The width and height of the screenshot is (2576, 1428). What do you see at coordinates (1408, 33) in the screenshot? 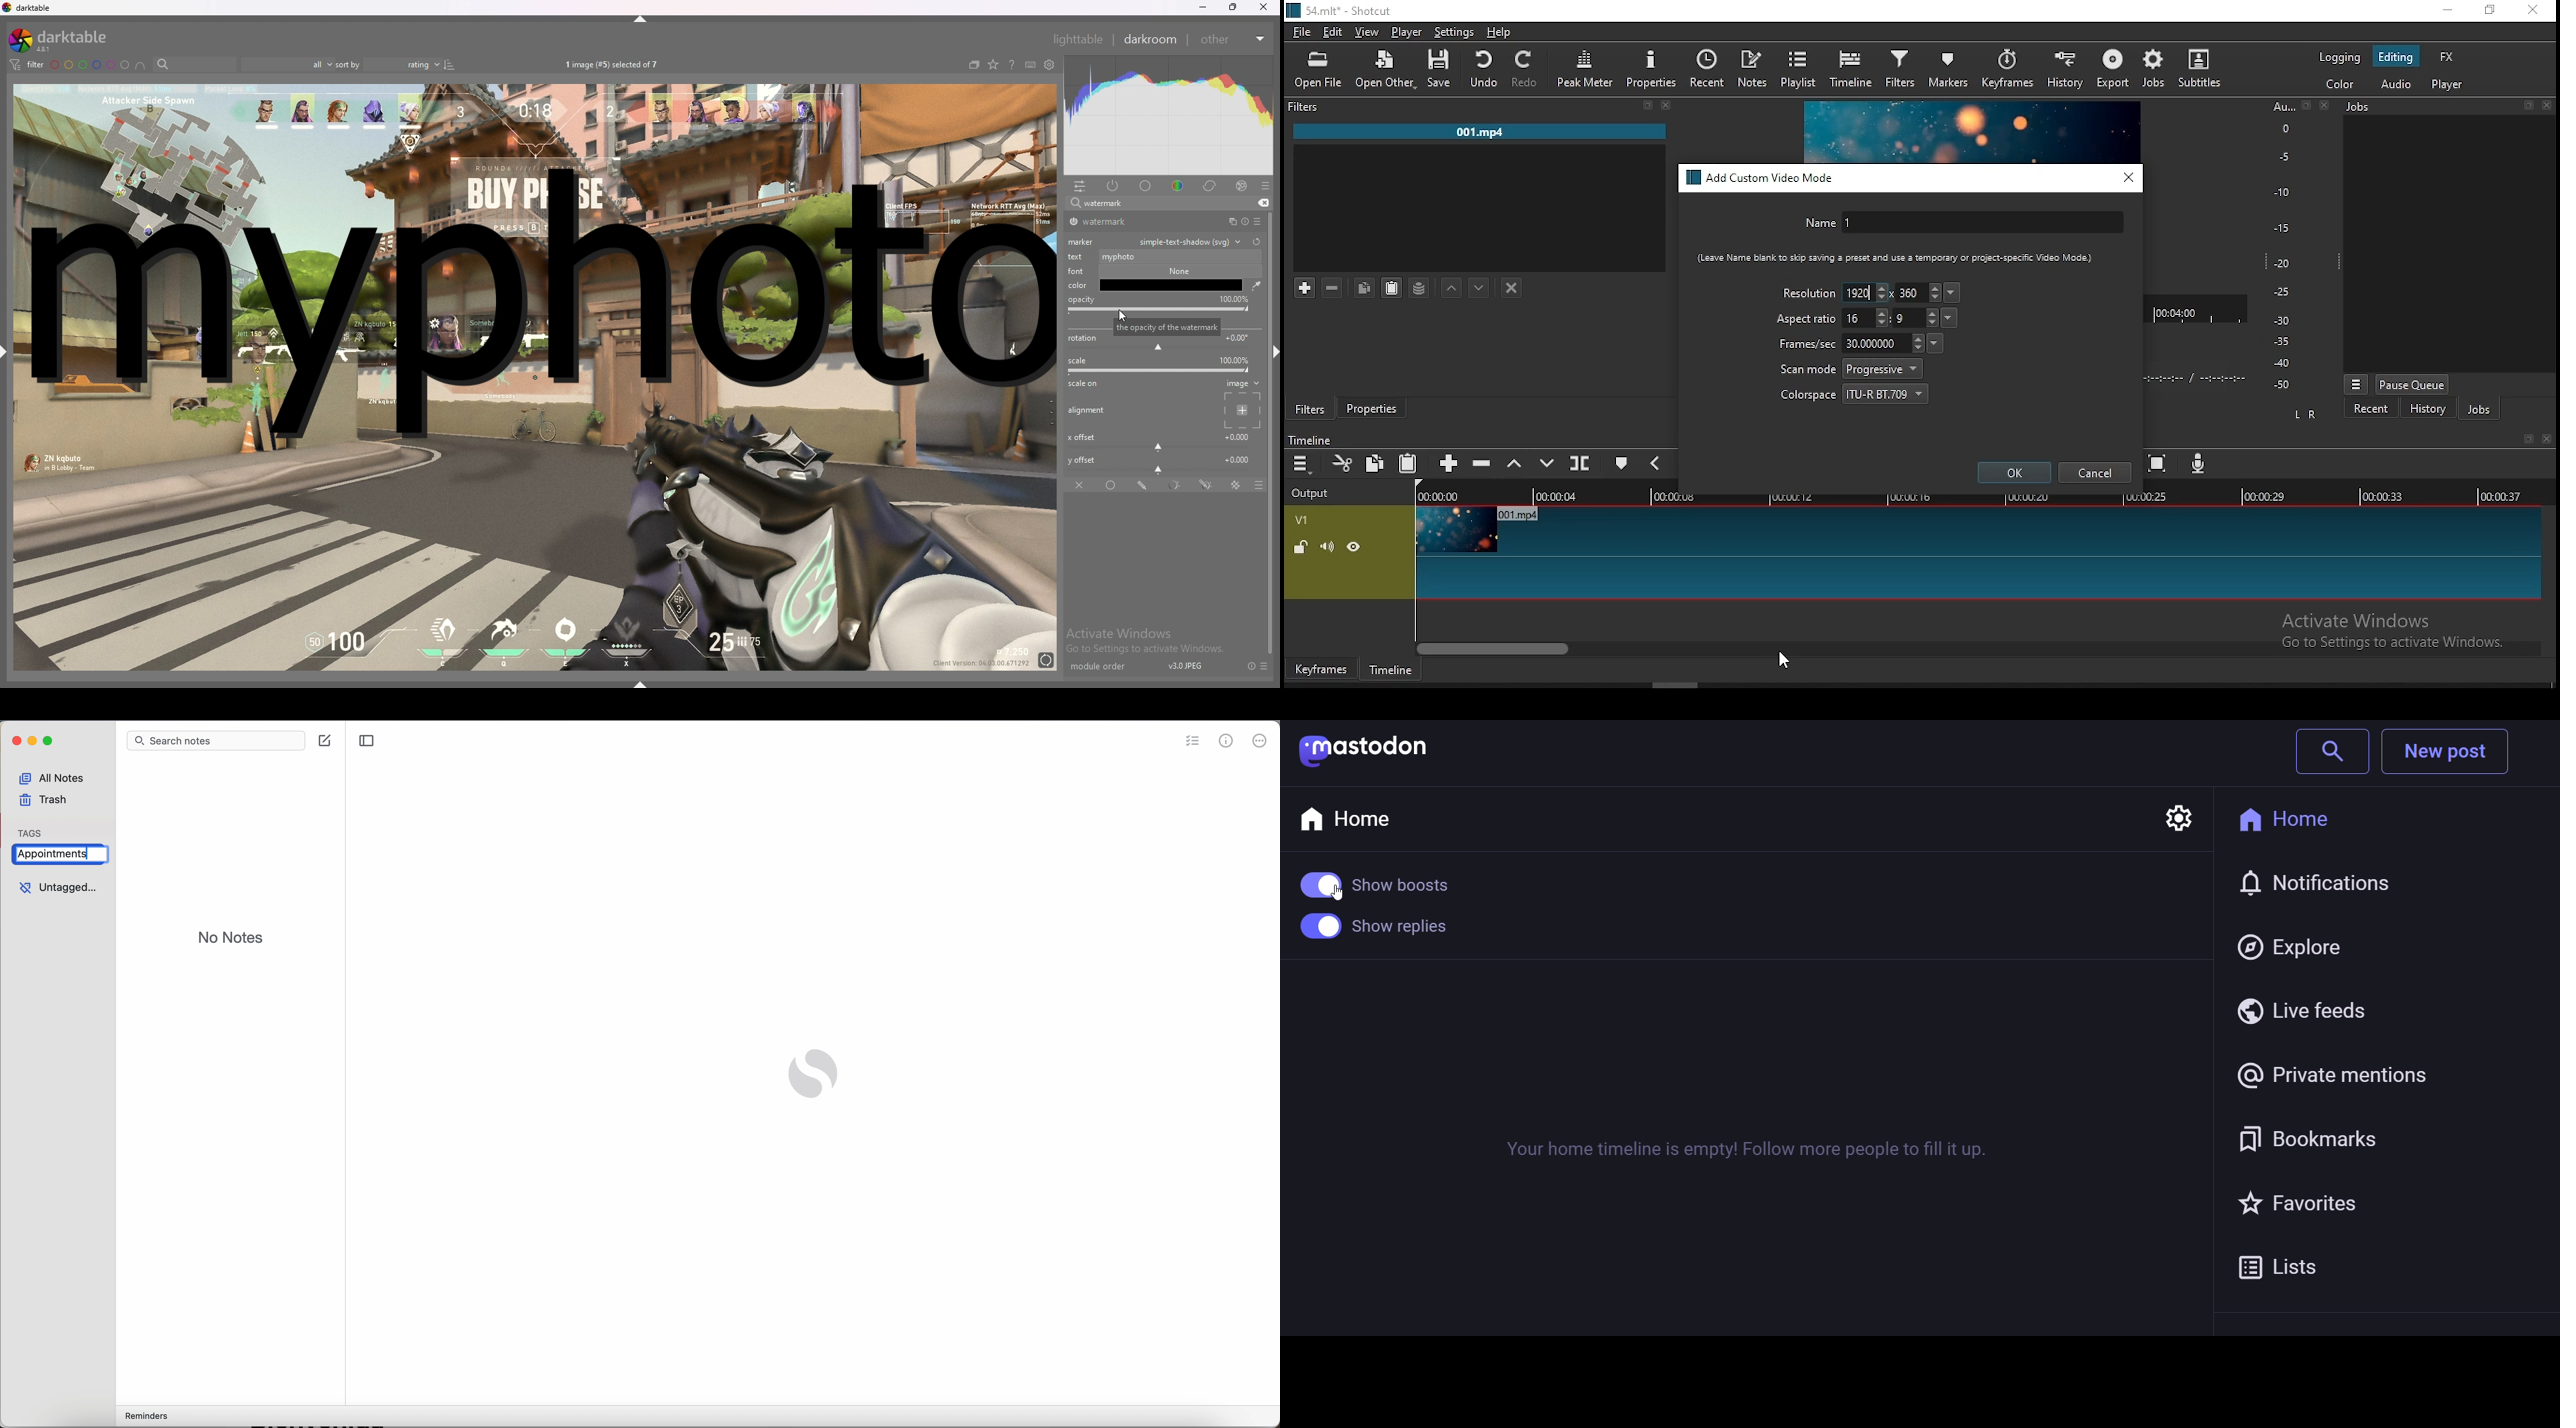
I see `player` at bounding box center [1408, 33].